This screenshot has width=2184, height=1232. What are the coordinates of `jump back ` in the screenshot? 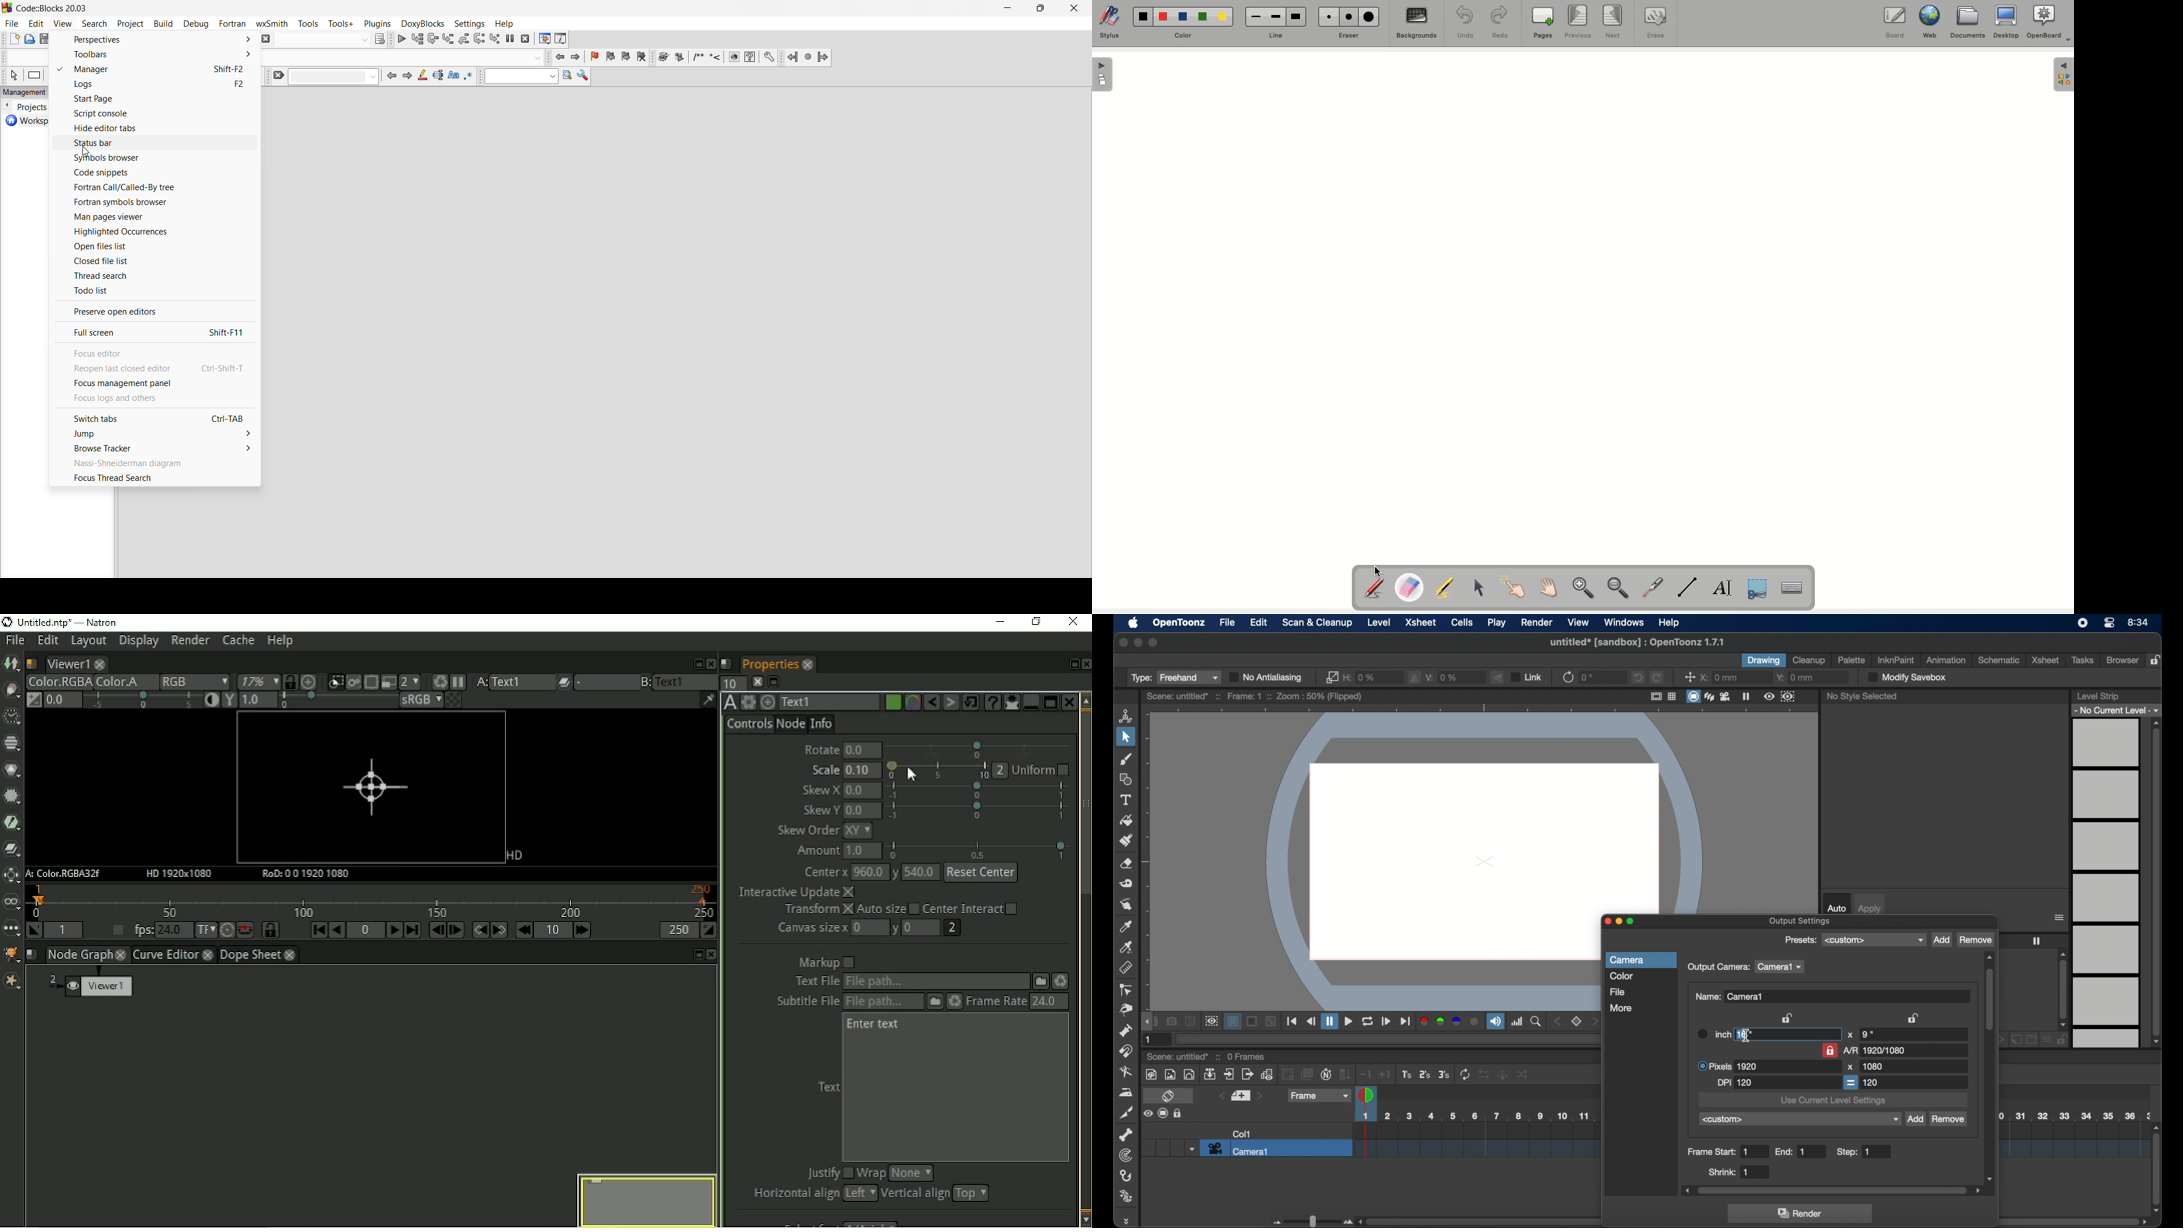 It's located at (559, 57).